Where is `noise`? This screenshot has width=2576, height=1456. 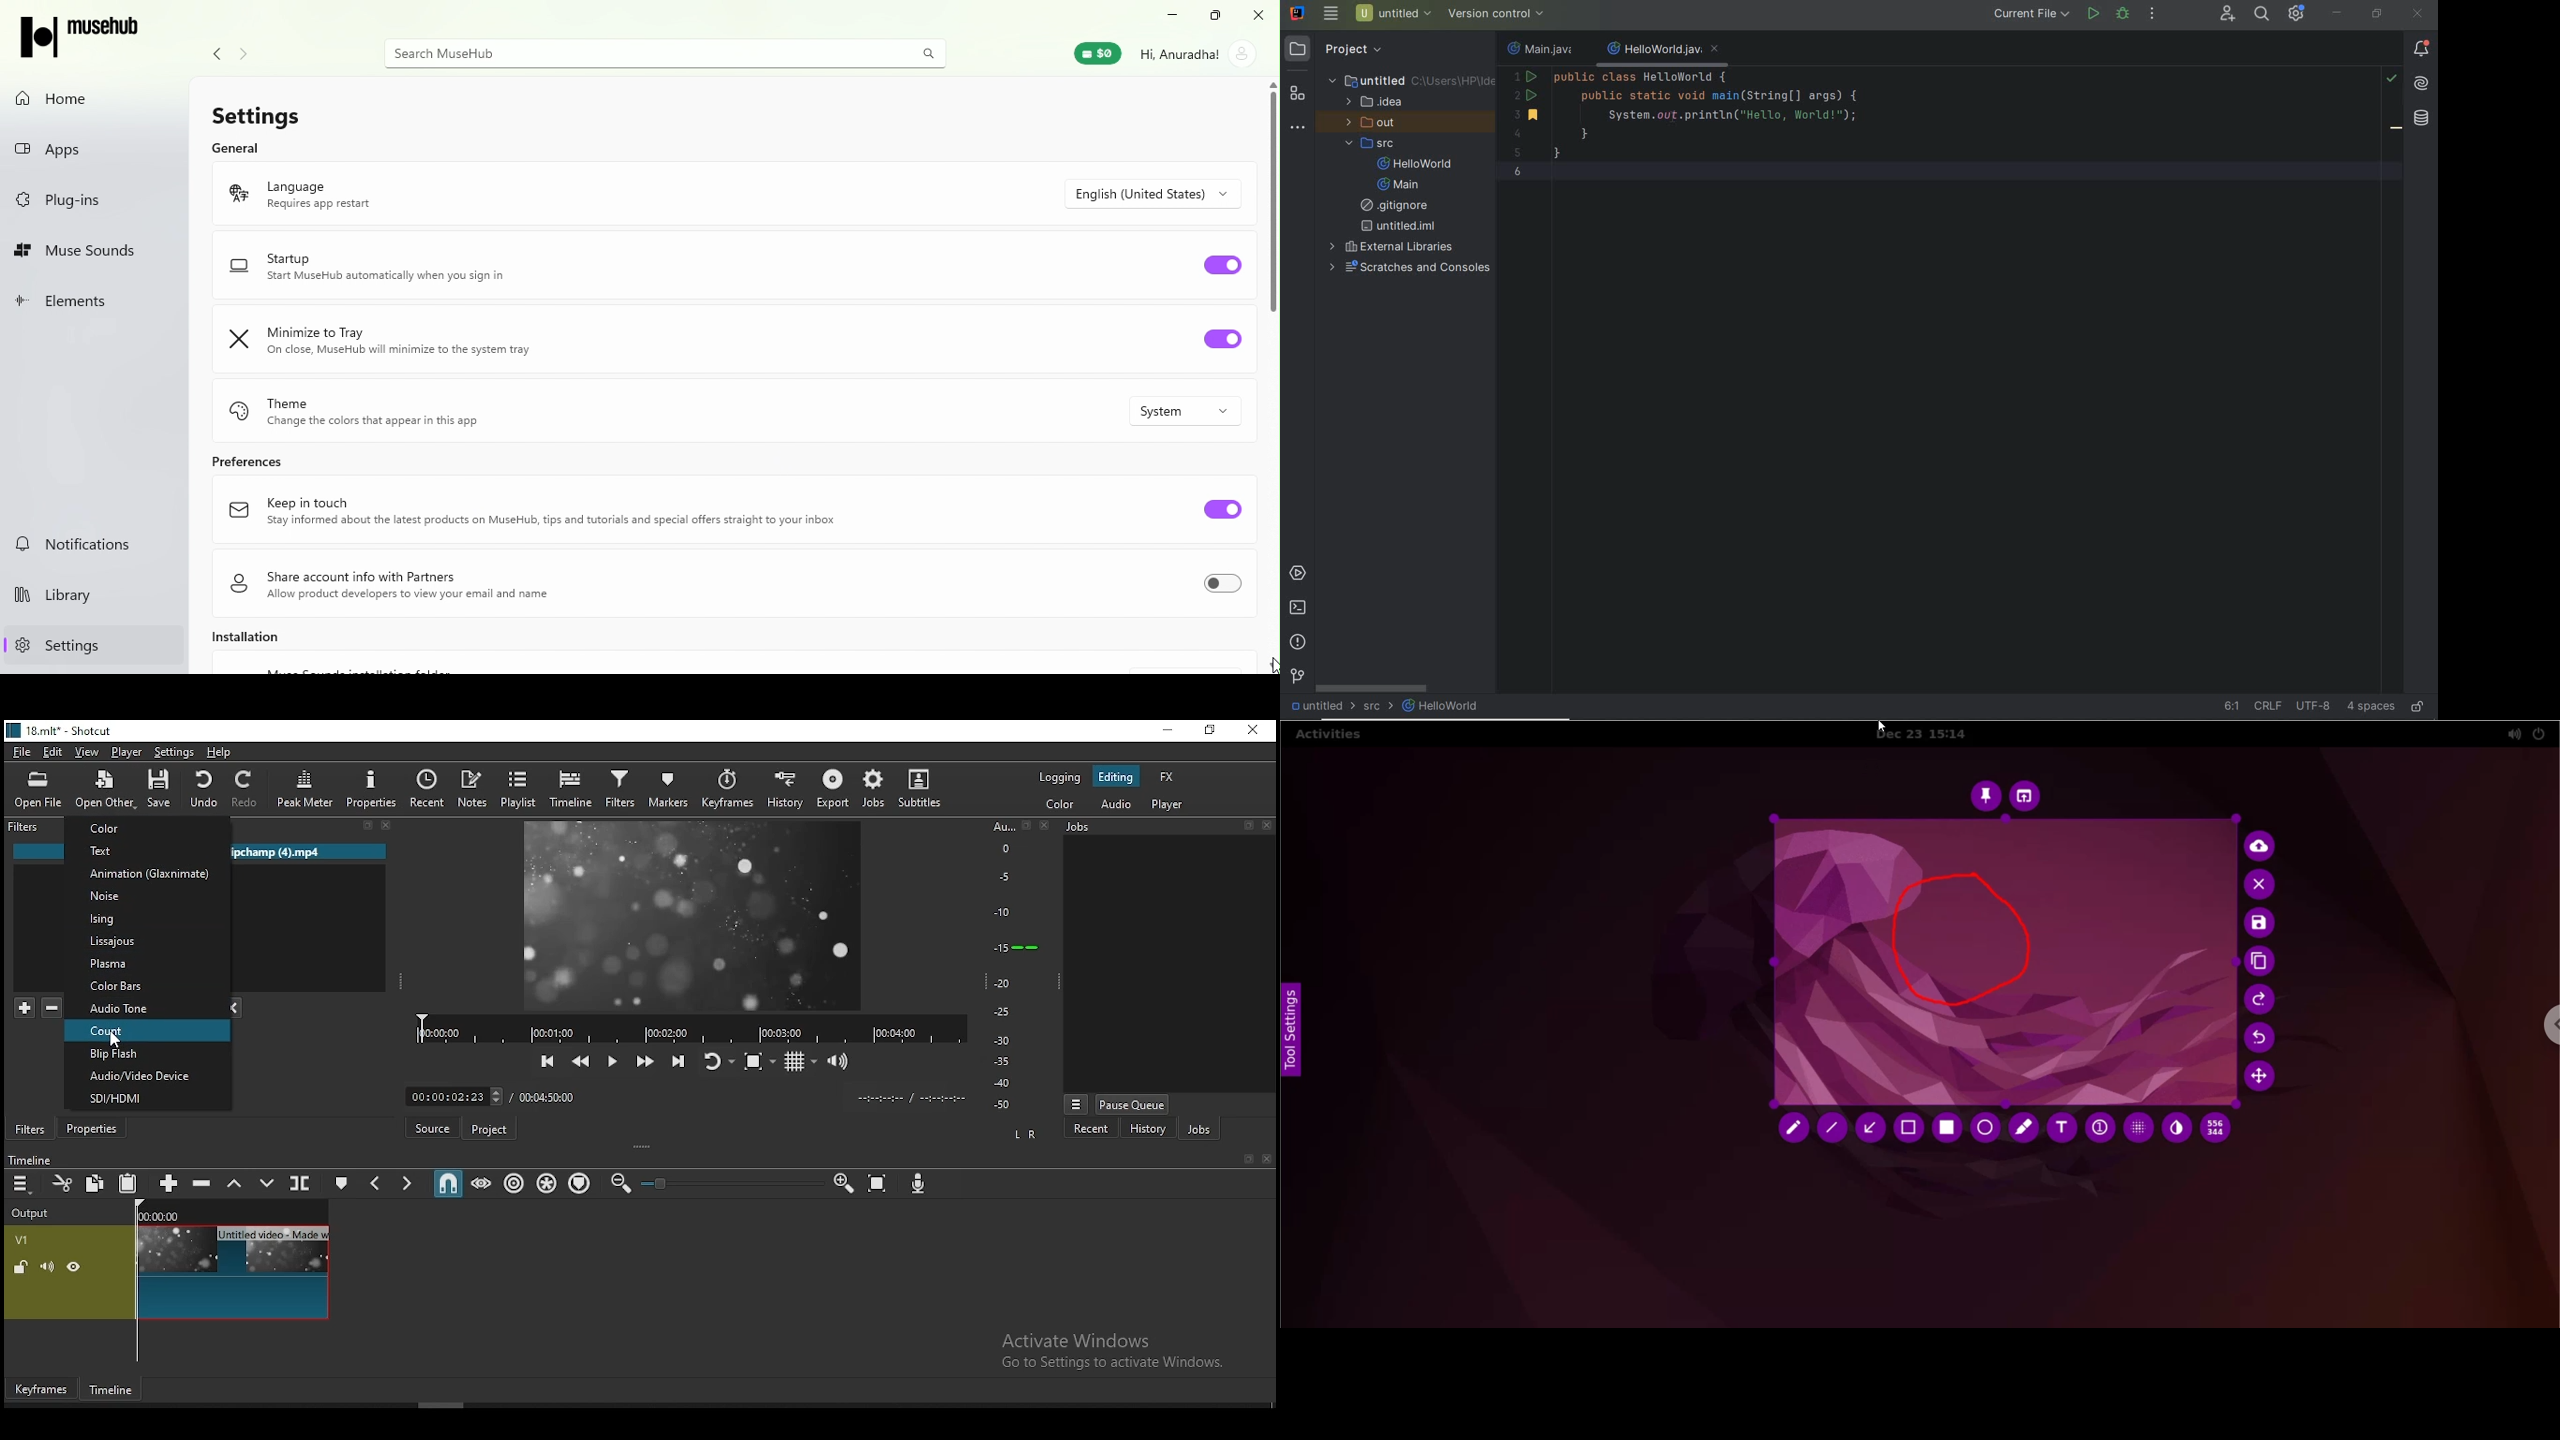 noise is located at coordinates (148, 896).